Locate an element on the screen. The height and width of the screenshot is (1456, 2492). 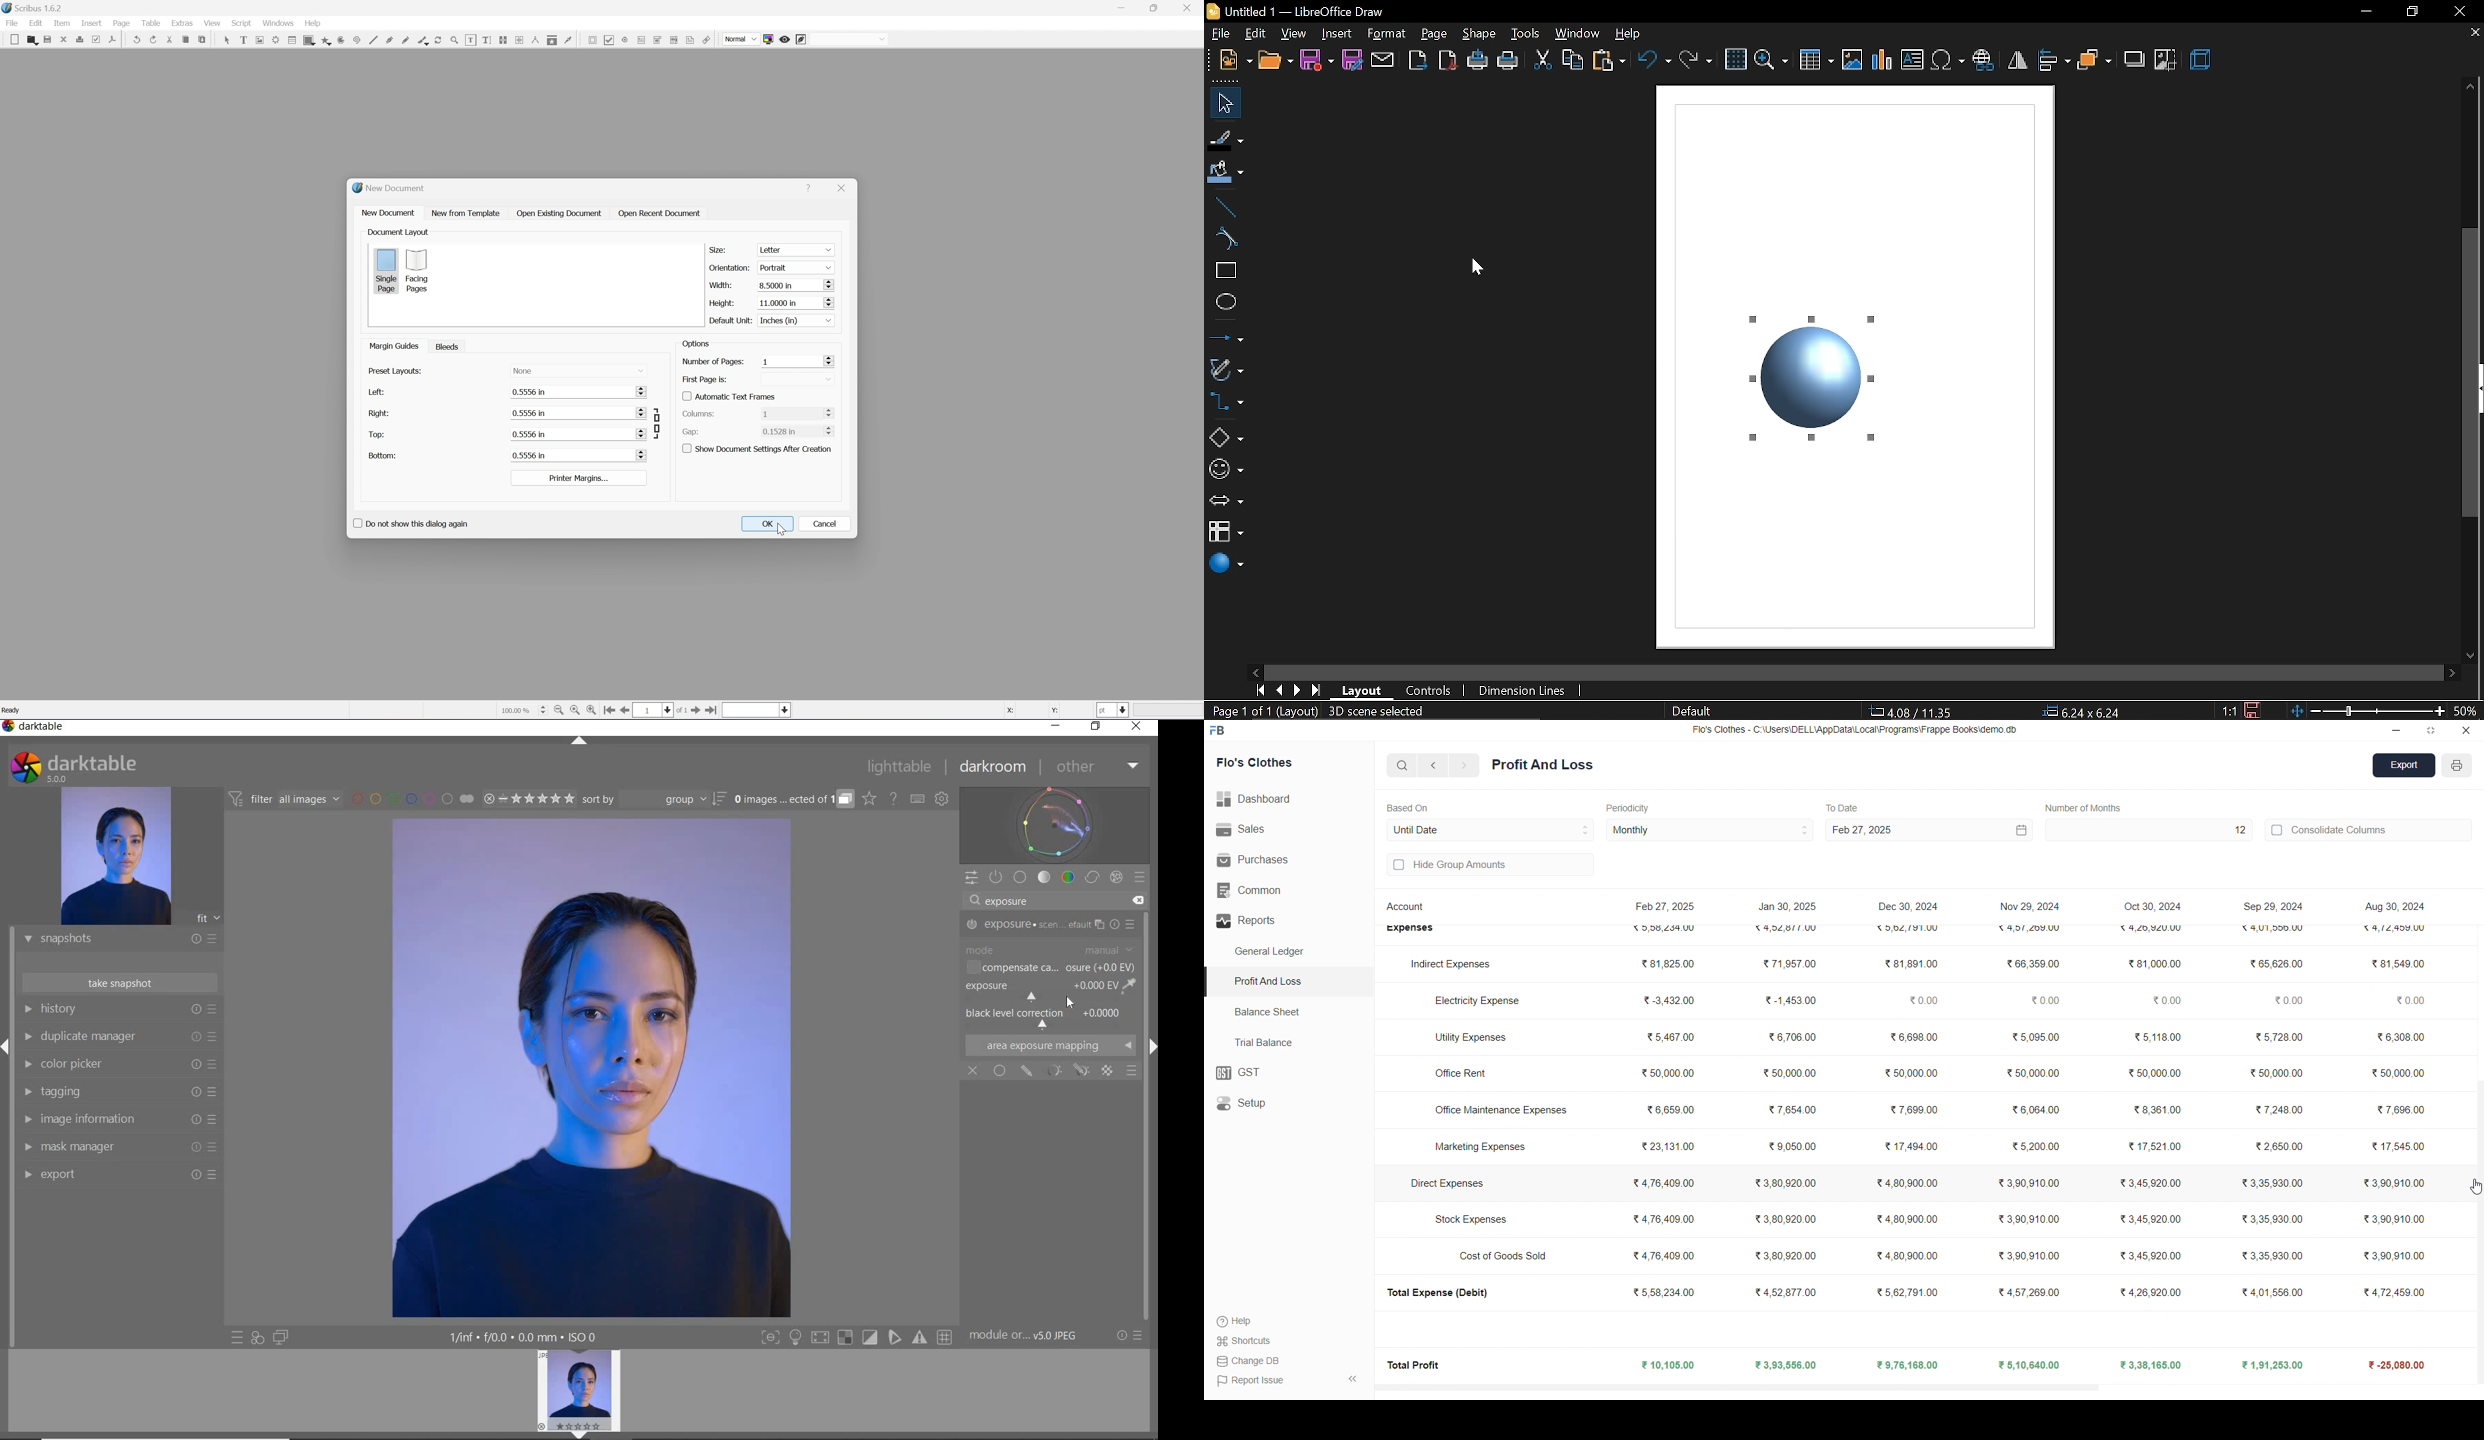
insert is located at coordinates (93, 23).